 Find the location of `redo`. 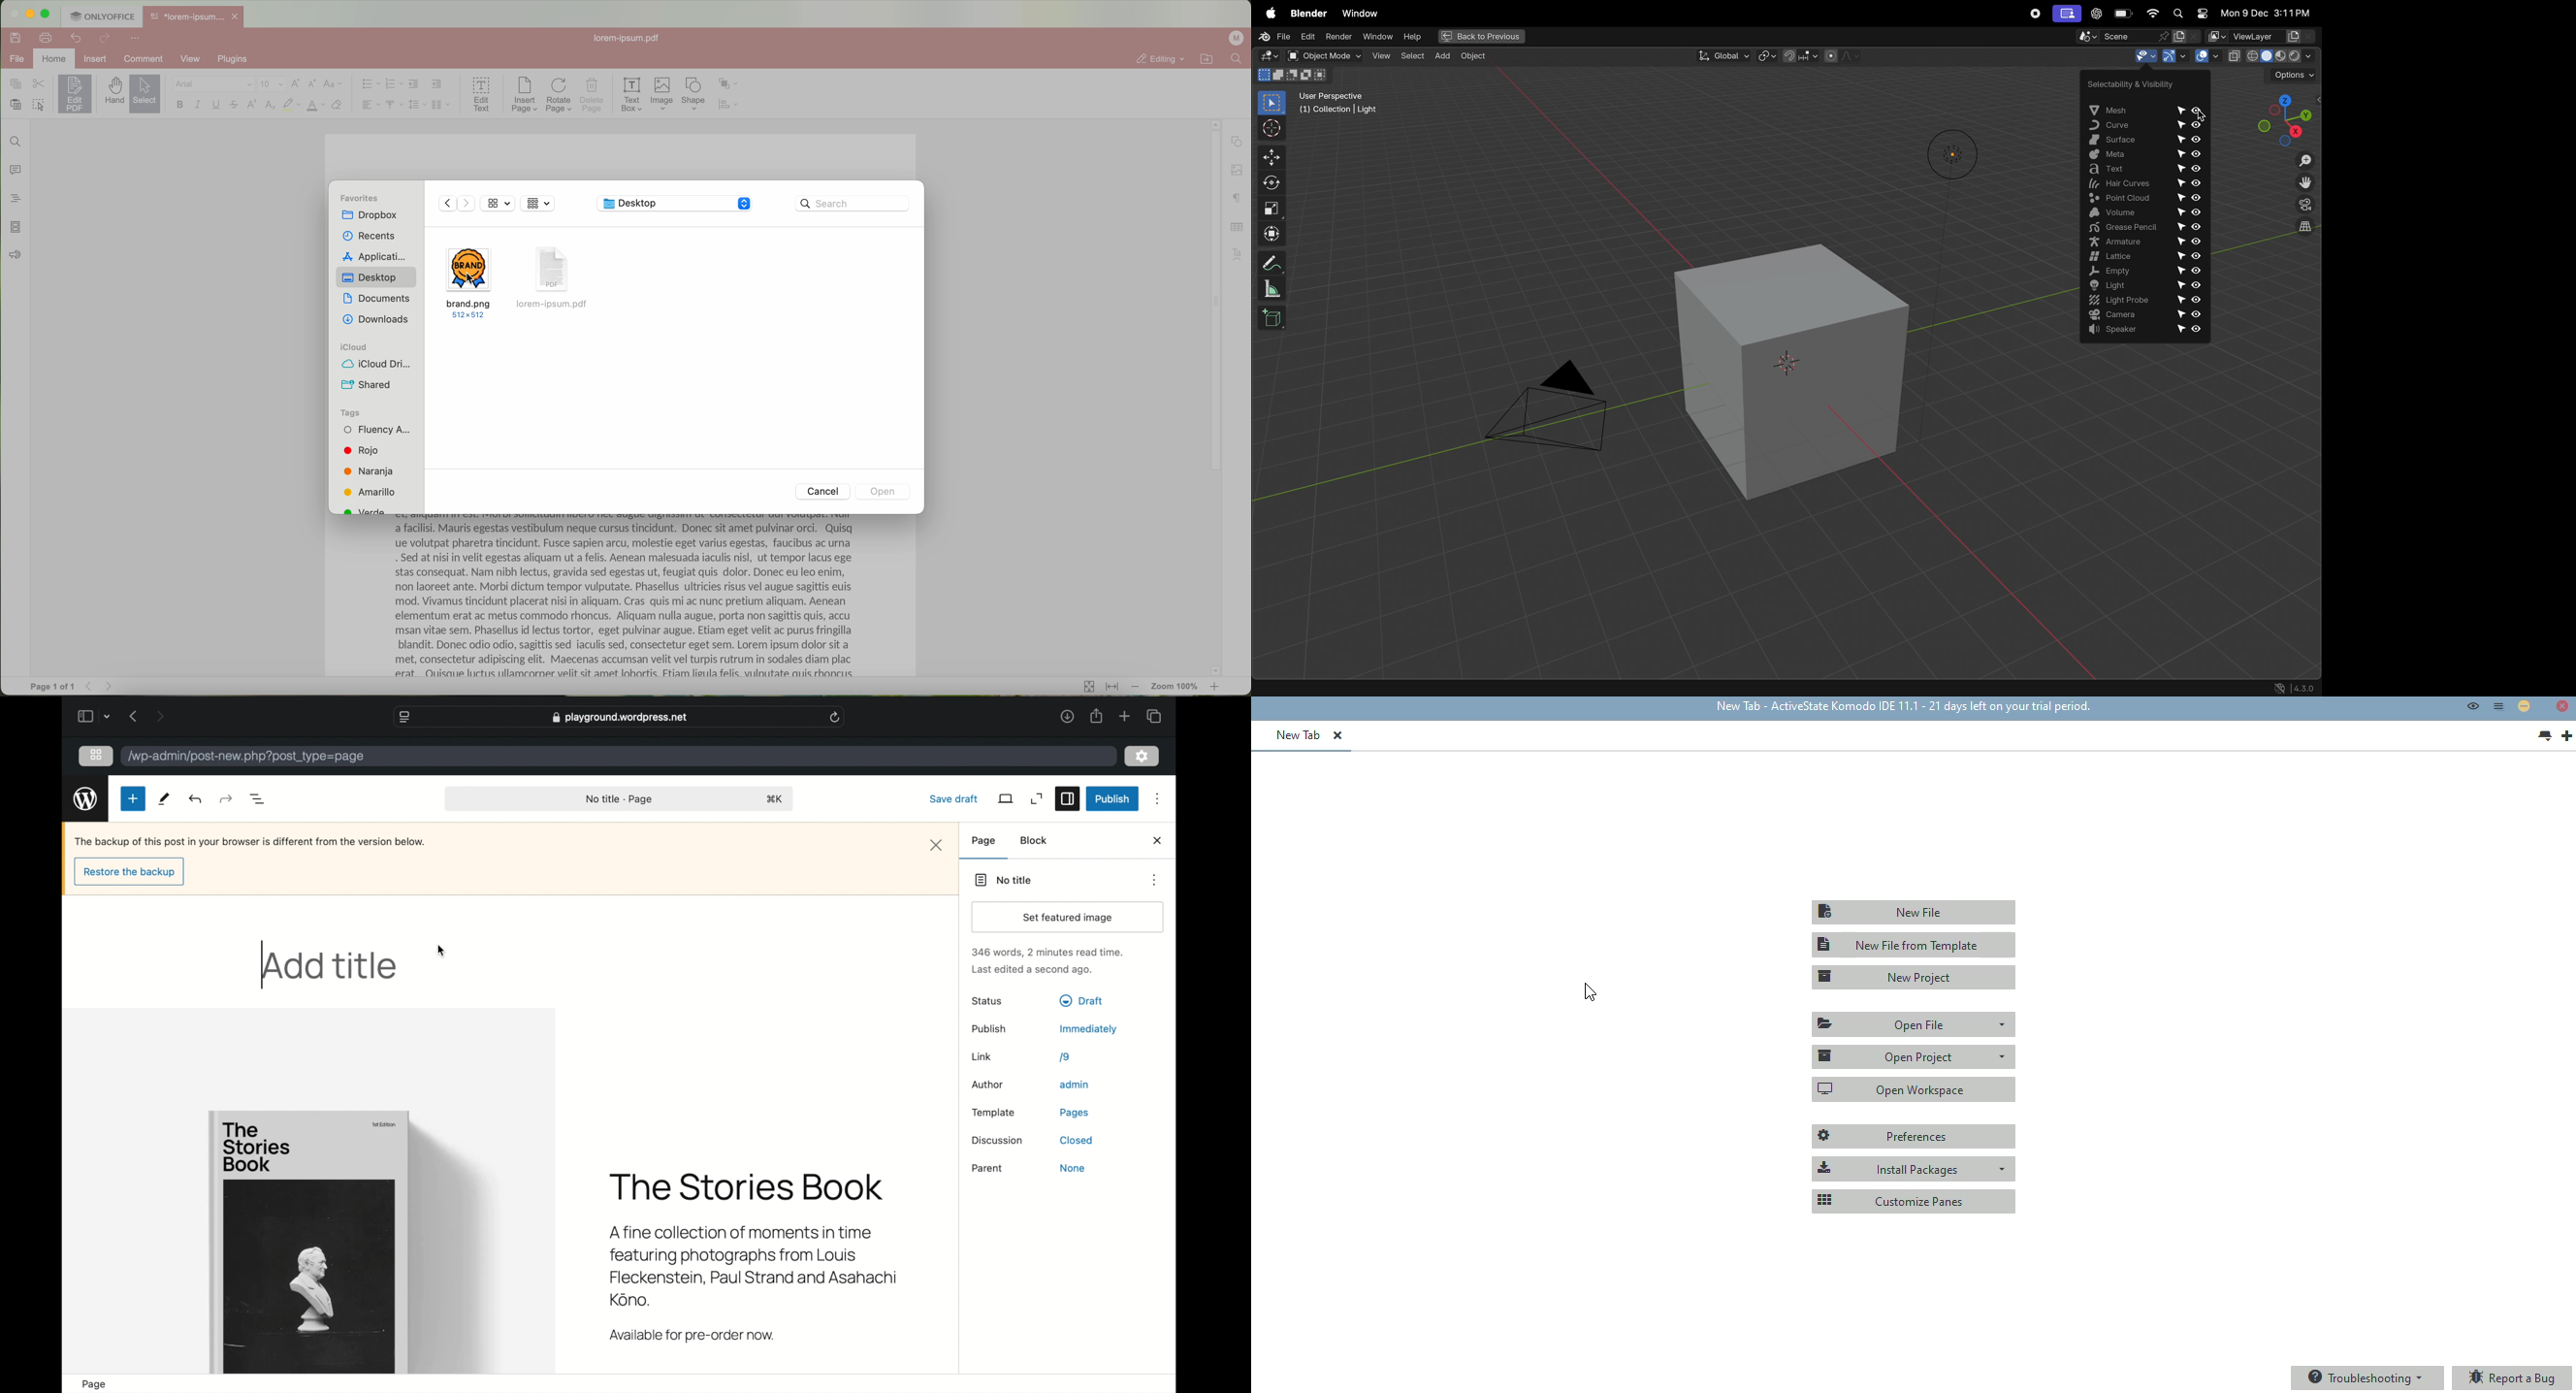

redo is located at coordinates (105, 39).